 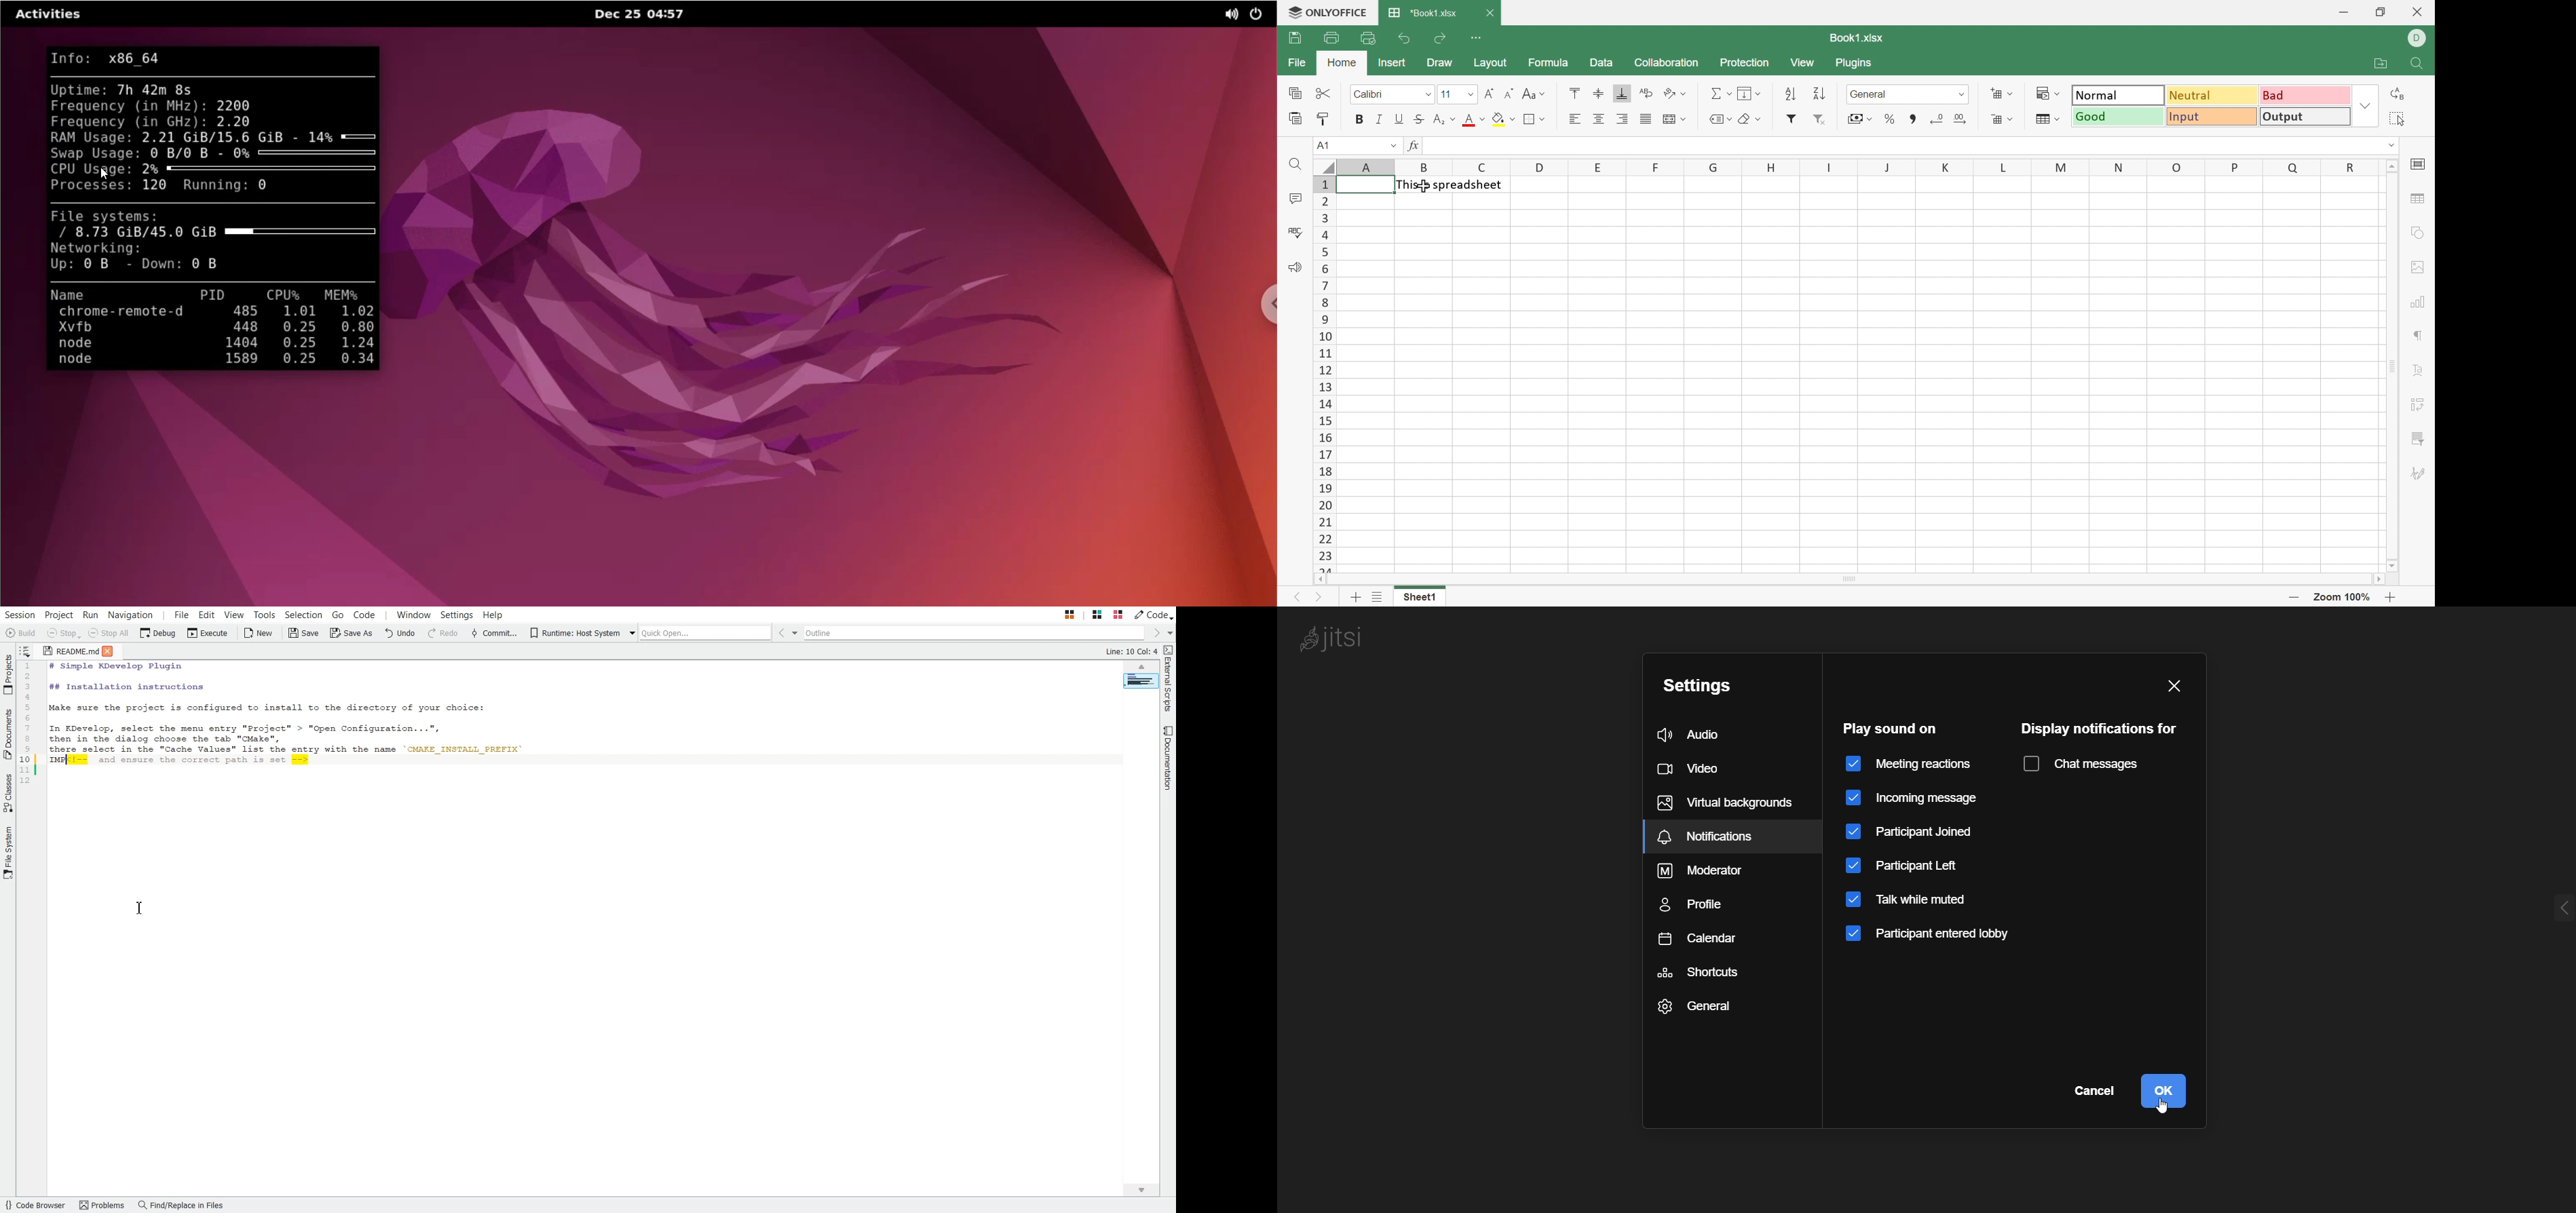 What do you see at coordinates (1543, 119) in the screenshot?
I see `Drop Down` at bounding box center [1543, 119].